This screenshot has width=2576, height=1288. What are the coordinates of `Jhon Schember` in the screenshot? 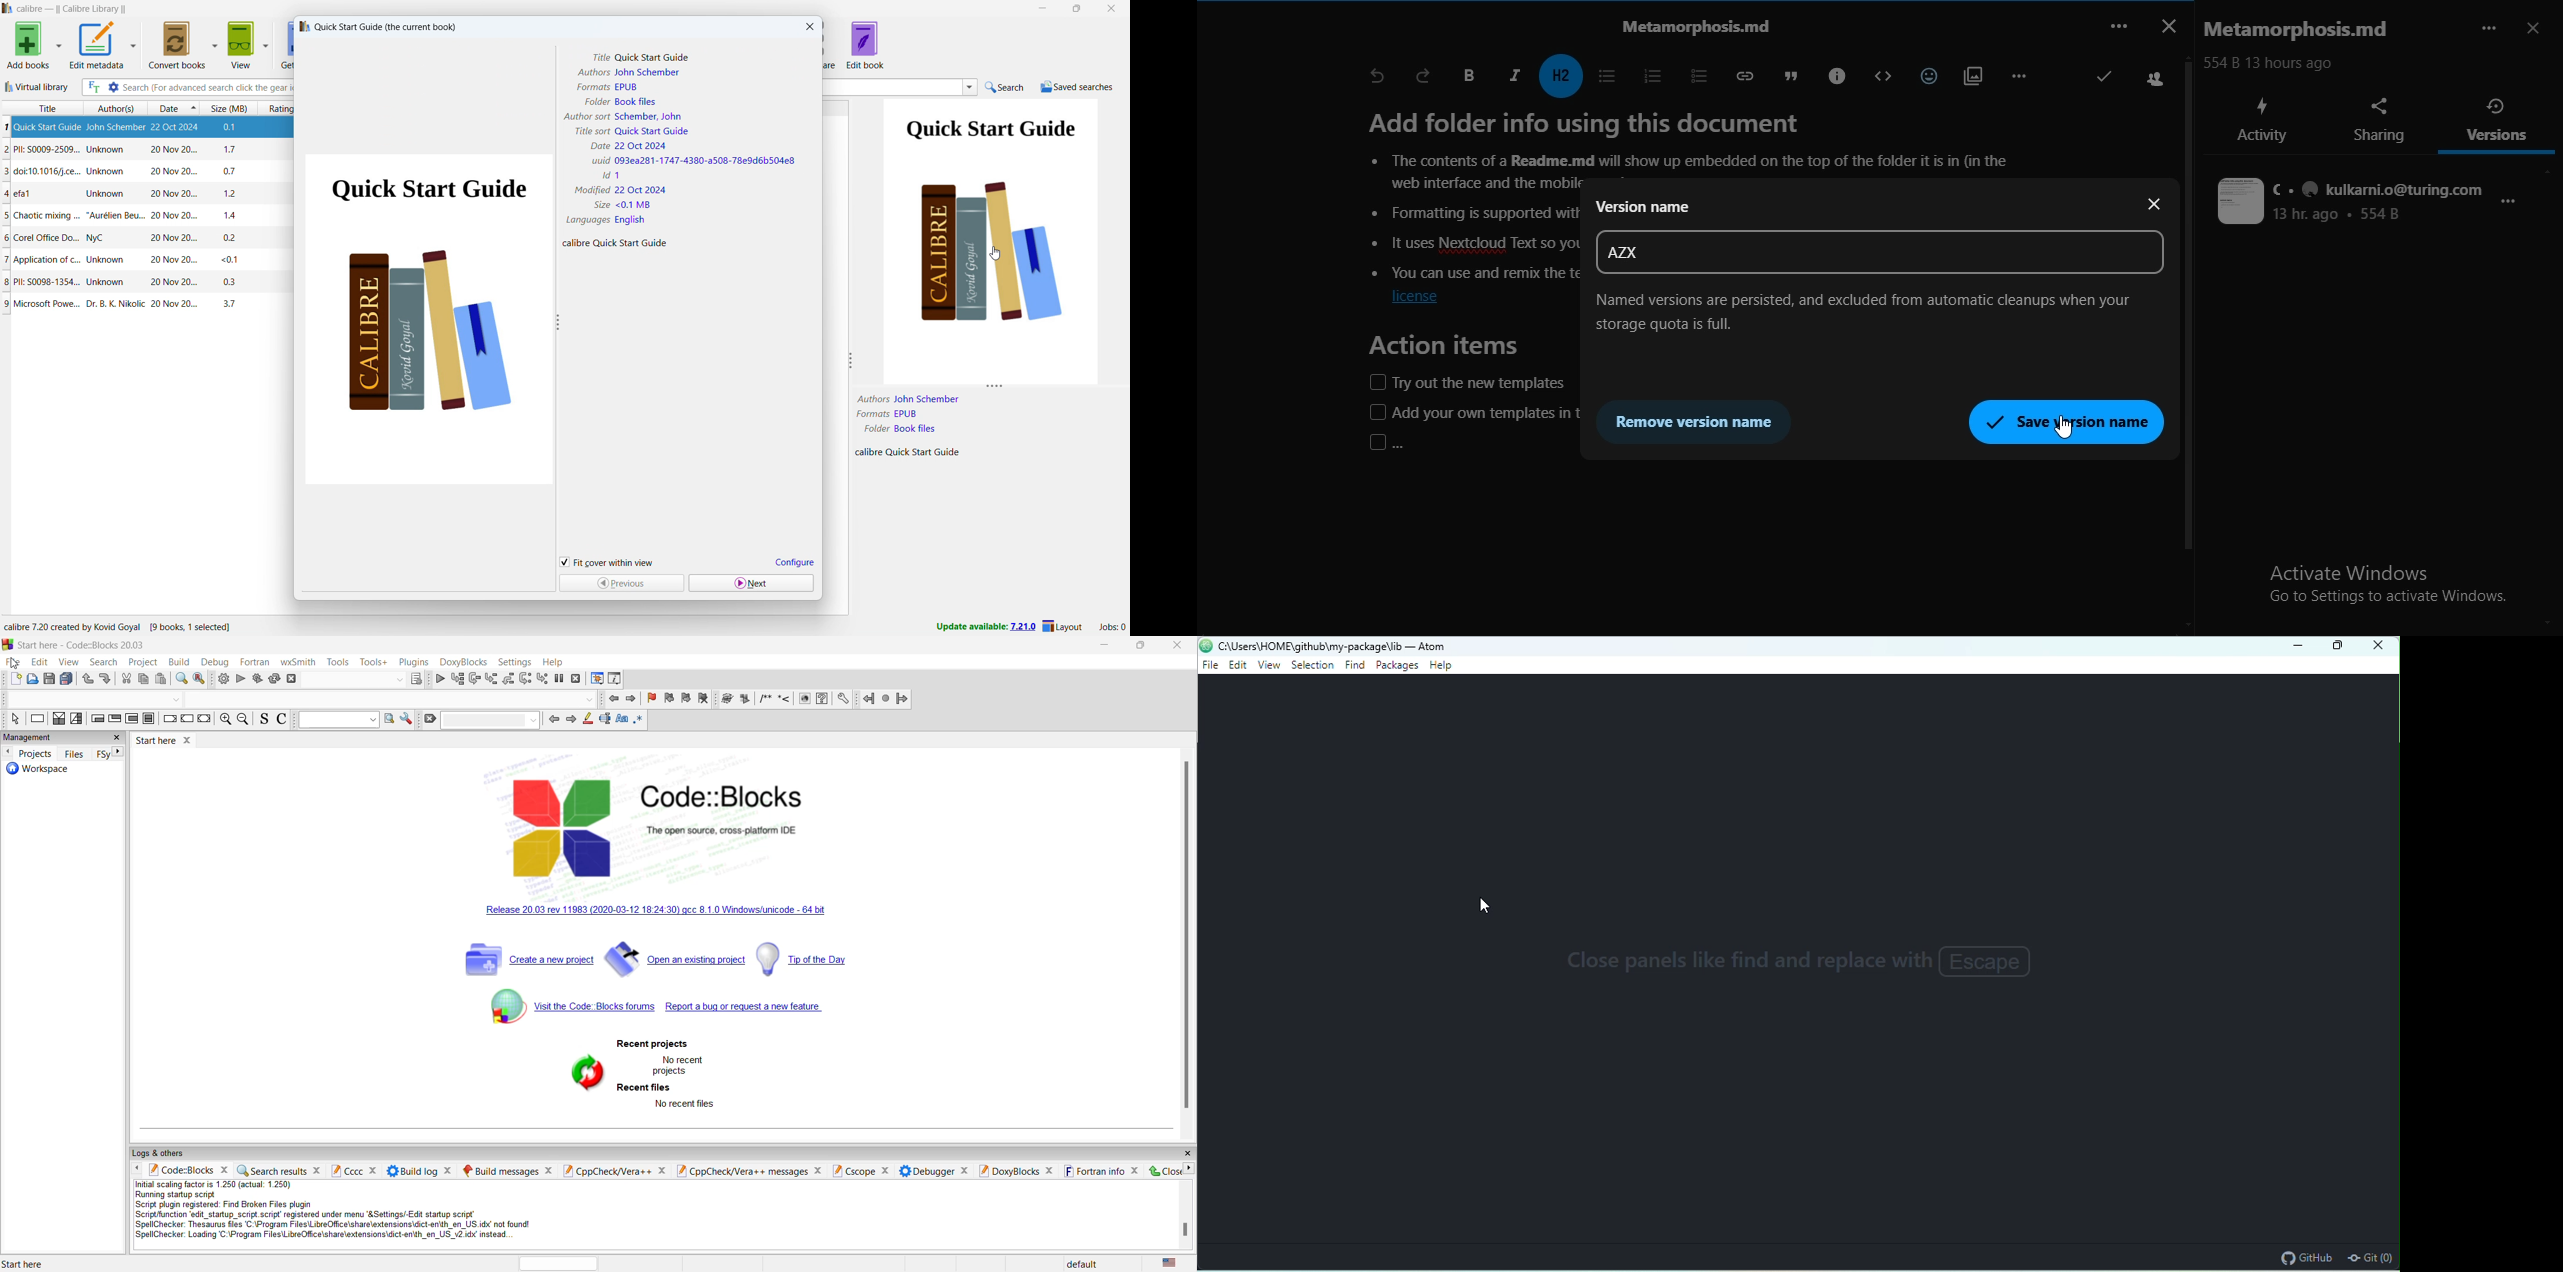 It's located at (648, 72).